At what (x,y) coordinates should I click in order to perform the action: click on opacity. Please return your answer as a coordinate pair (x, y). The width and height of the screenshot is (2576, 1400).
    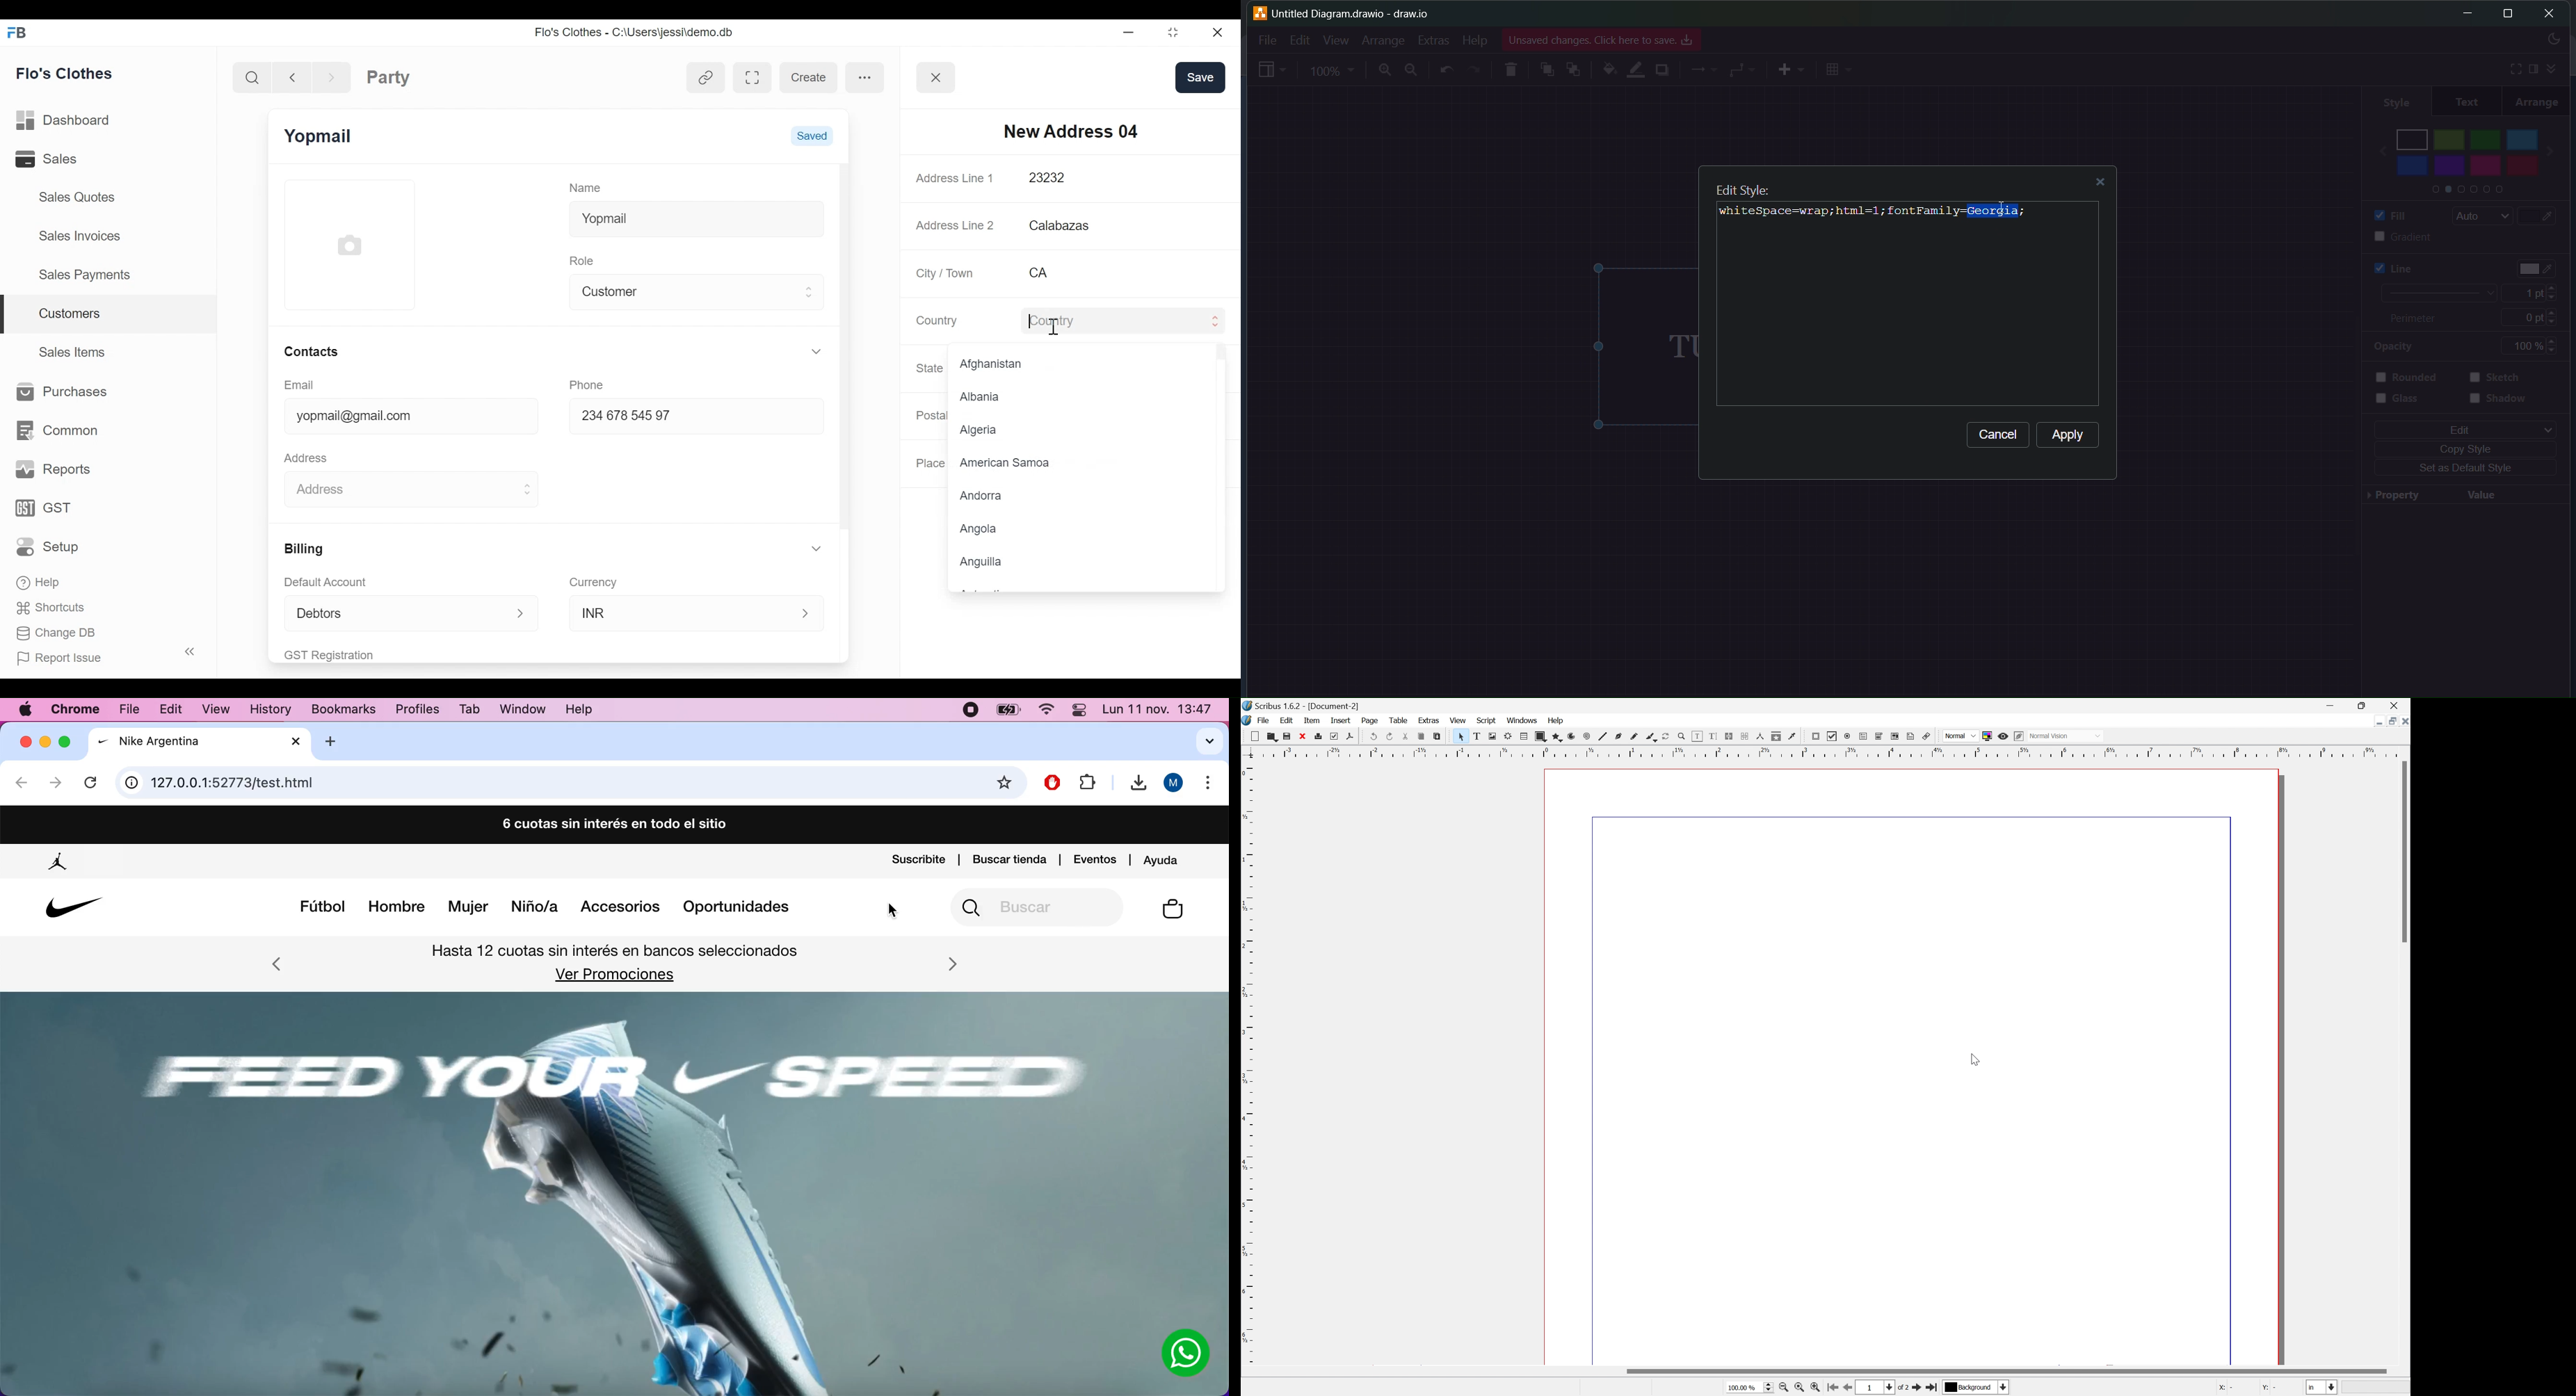
    Looking at the image, I should click on (2392, 347).